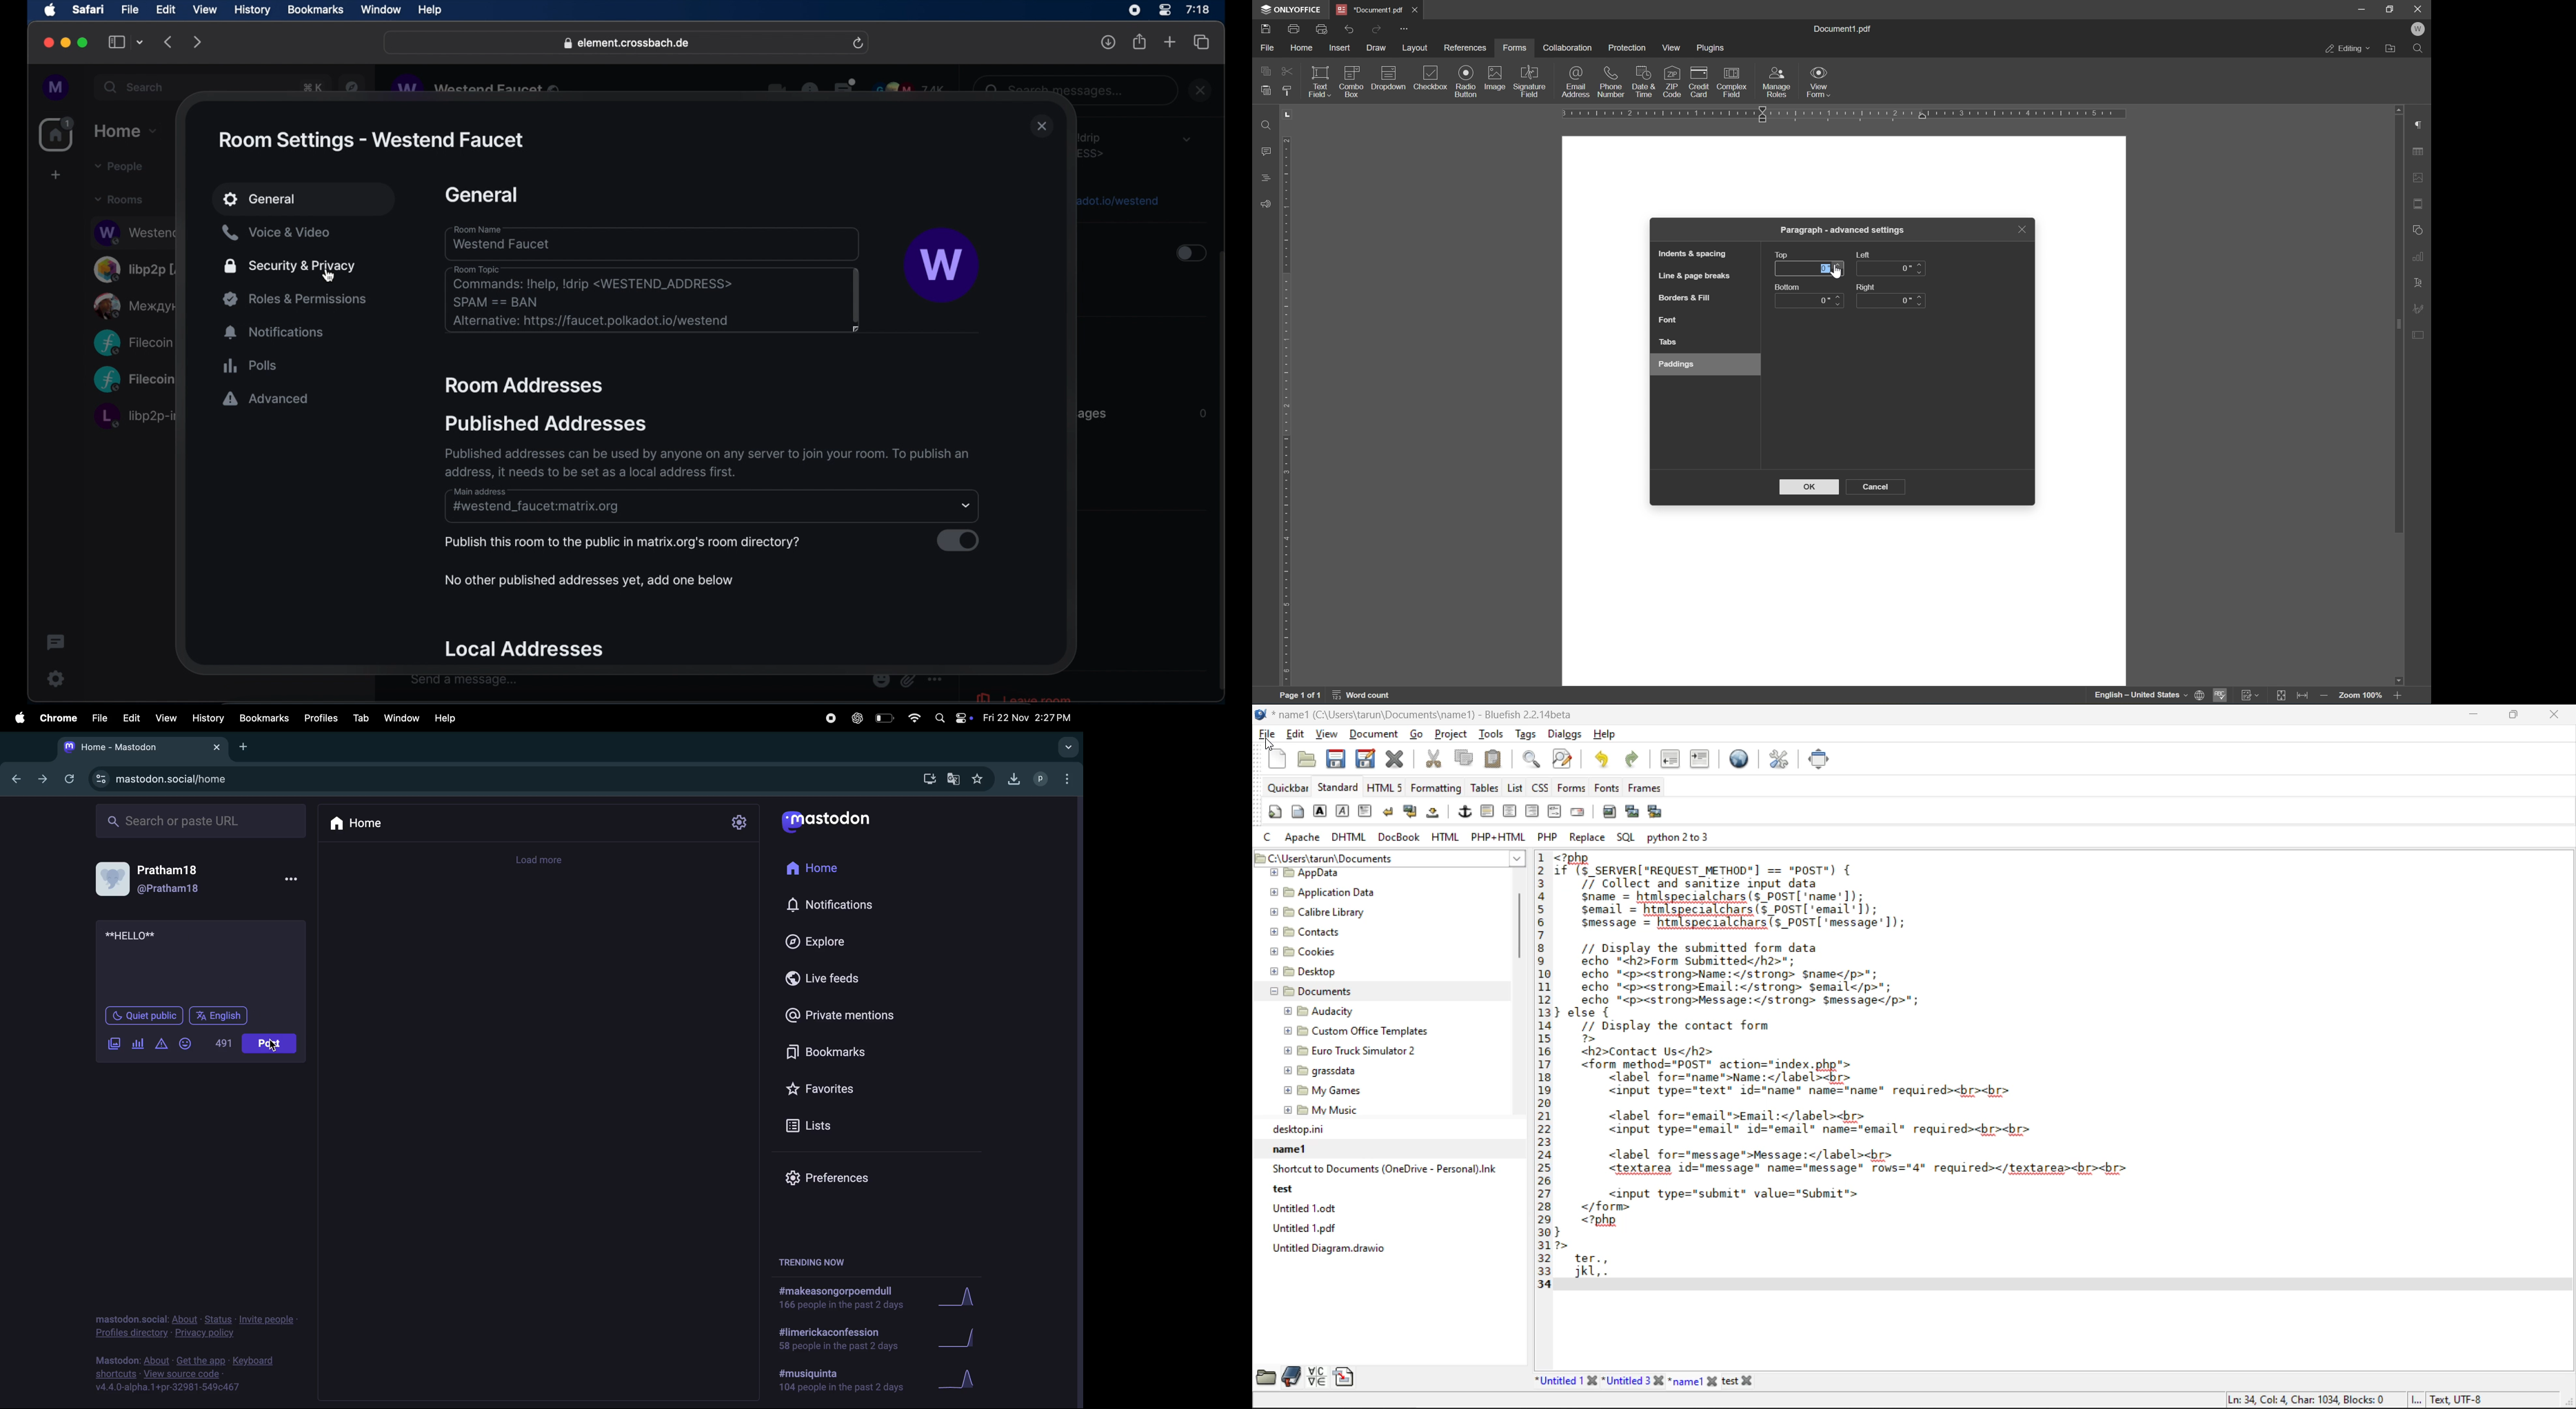 The height and width of the screenshot is (1428, 2576). Describe the element at coordinates (1375, 29) in the screenshot. I see `redo` at that location.